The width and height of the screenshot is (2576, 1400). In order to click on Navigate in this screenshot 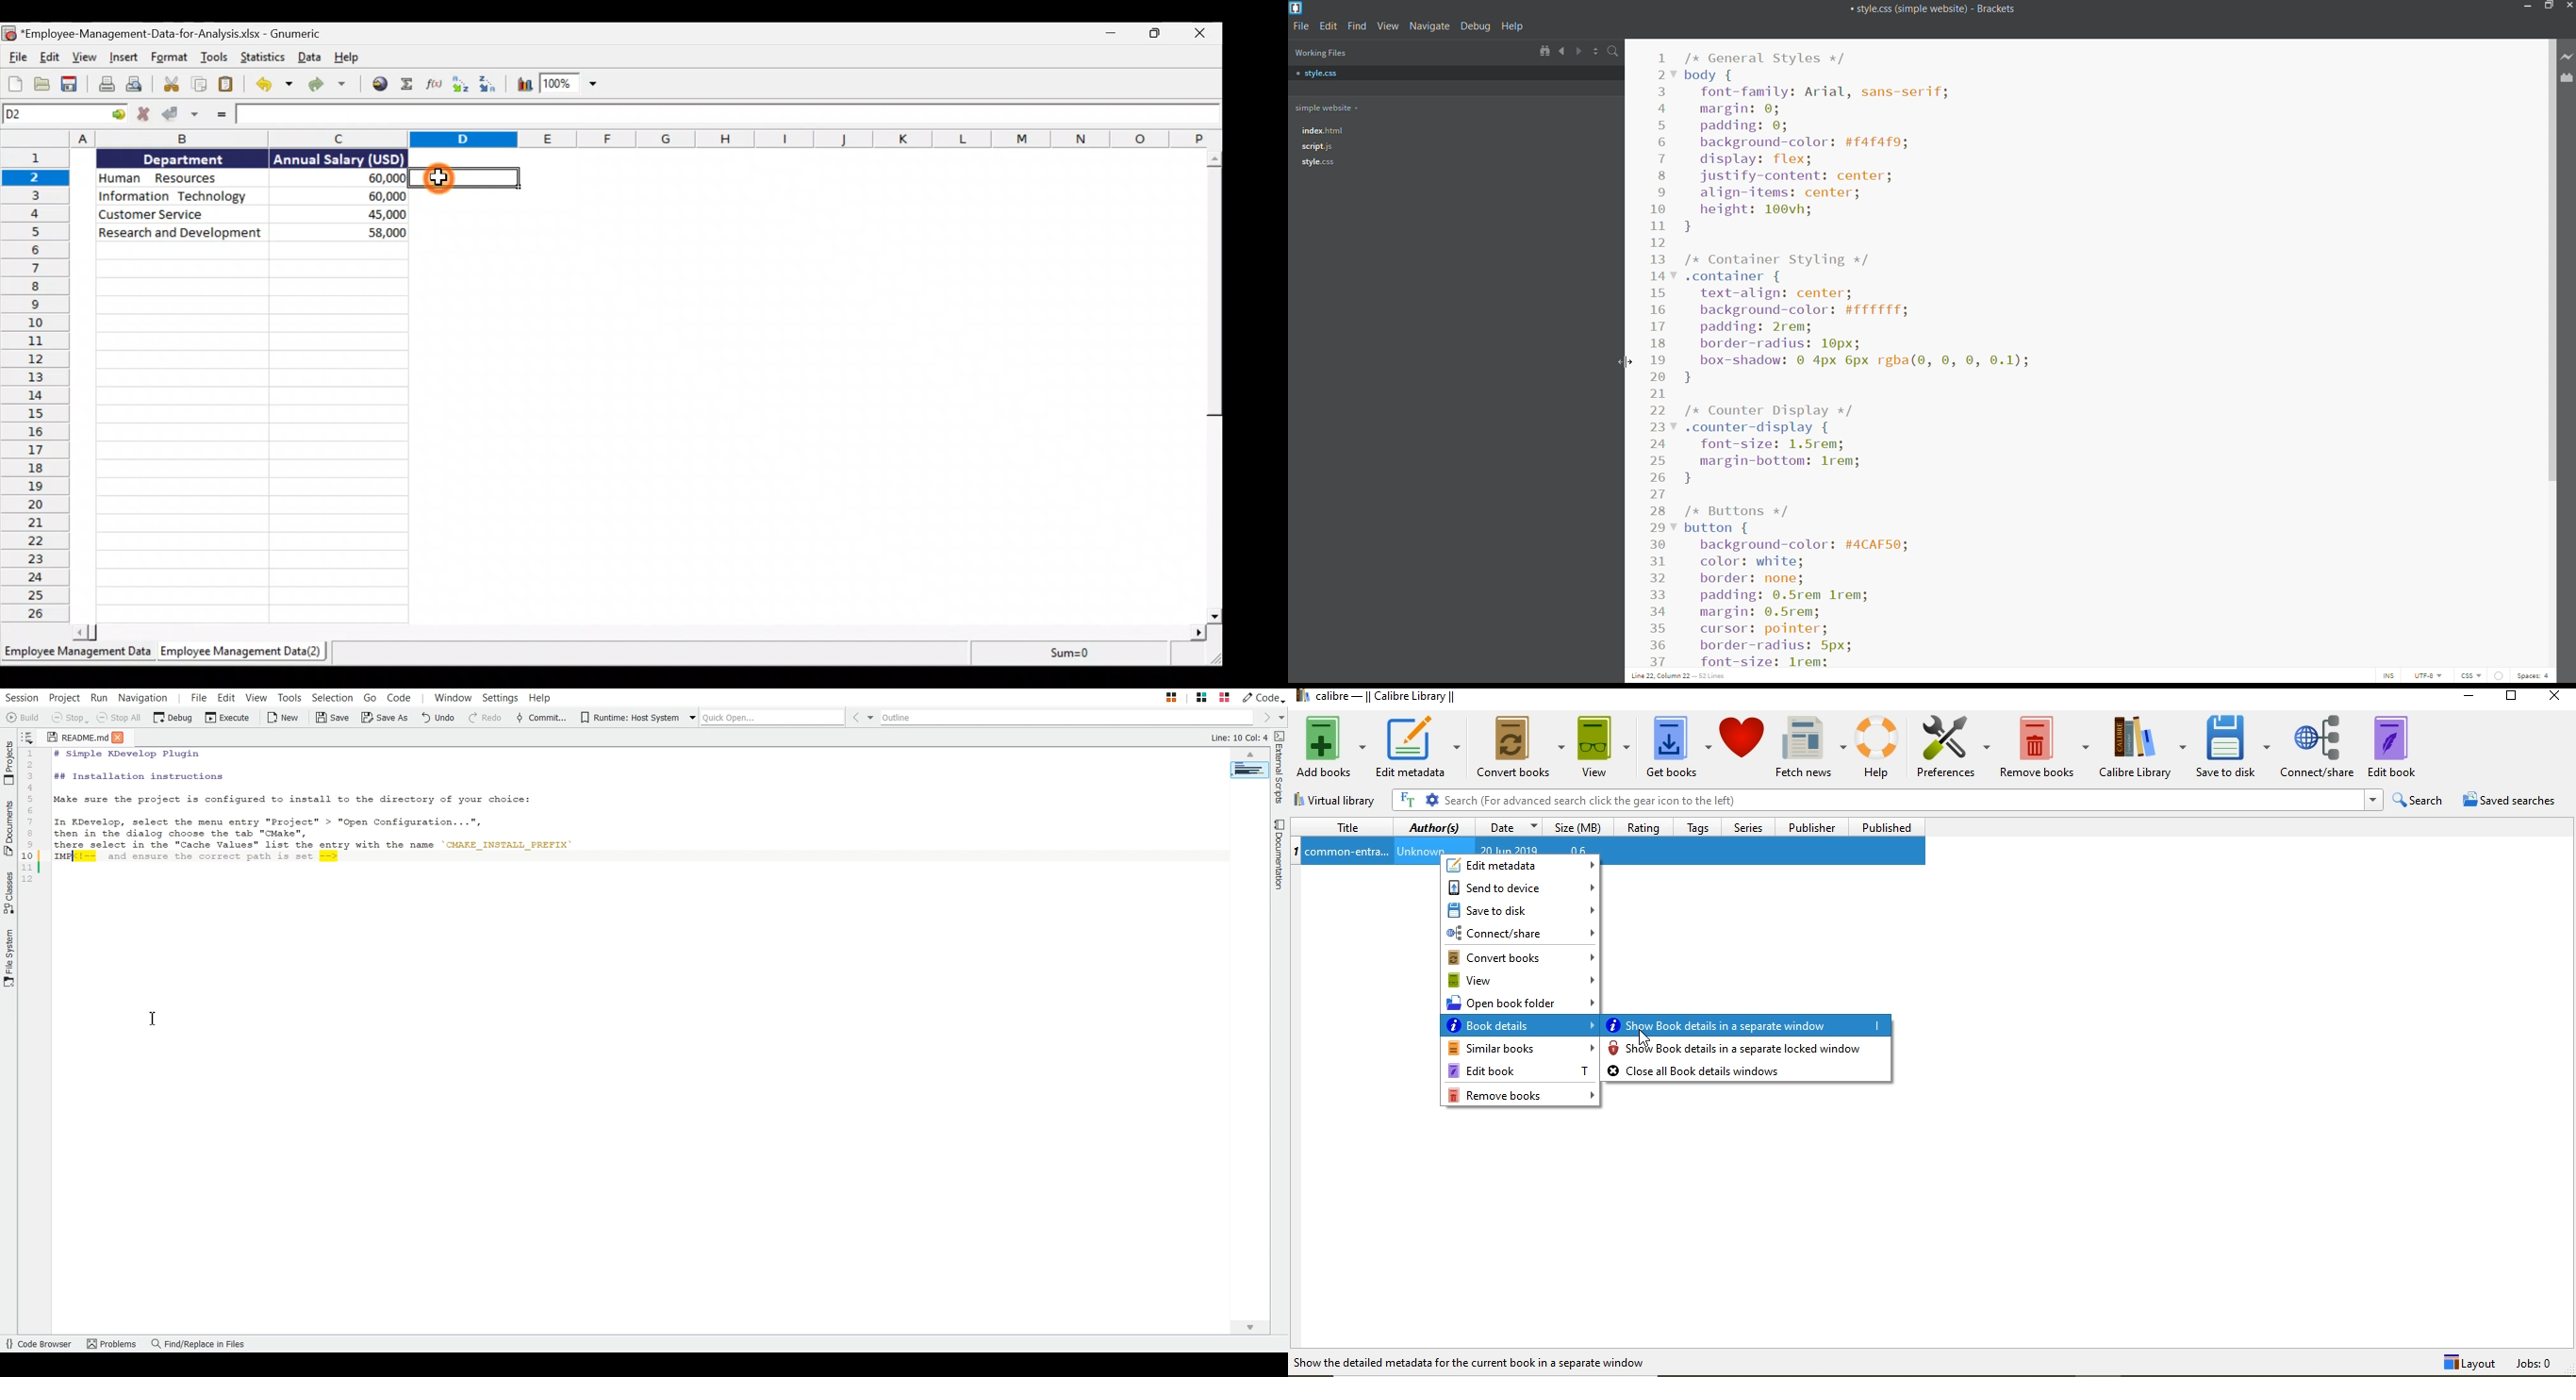, I will do `click(1431, 27)`.